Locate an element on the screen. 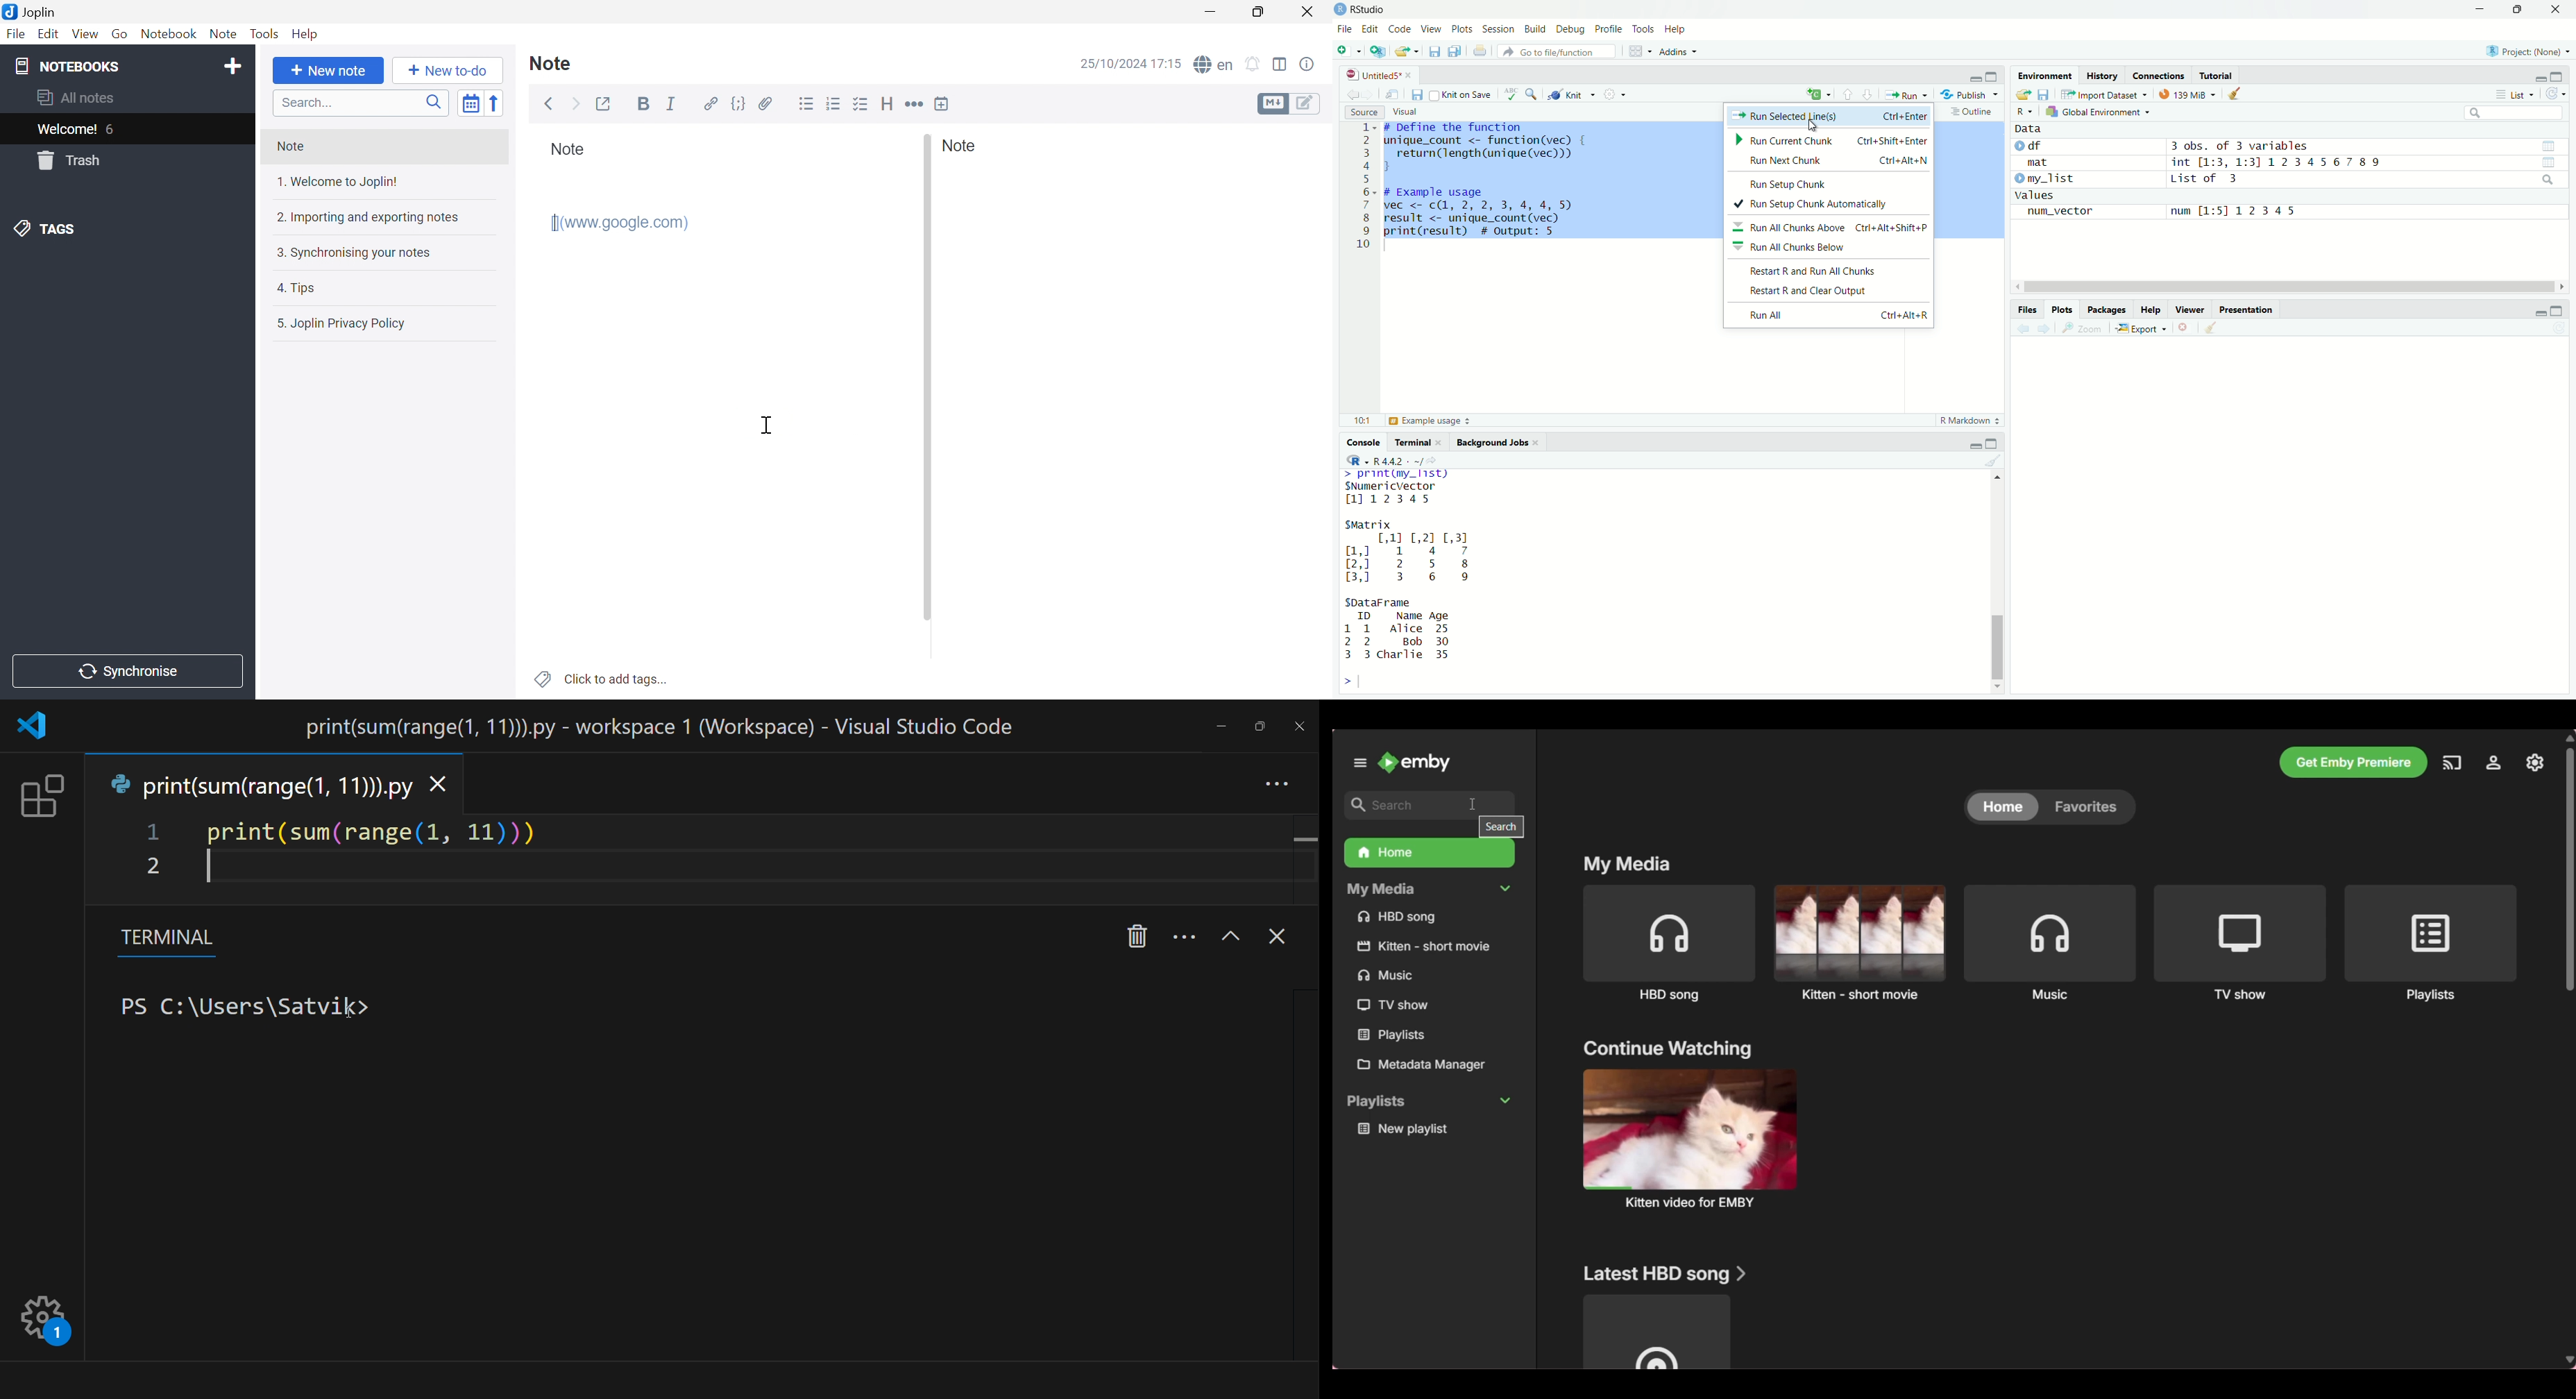  Code is located at coordinates (1400, 30).